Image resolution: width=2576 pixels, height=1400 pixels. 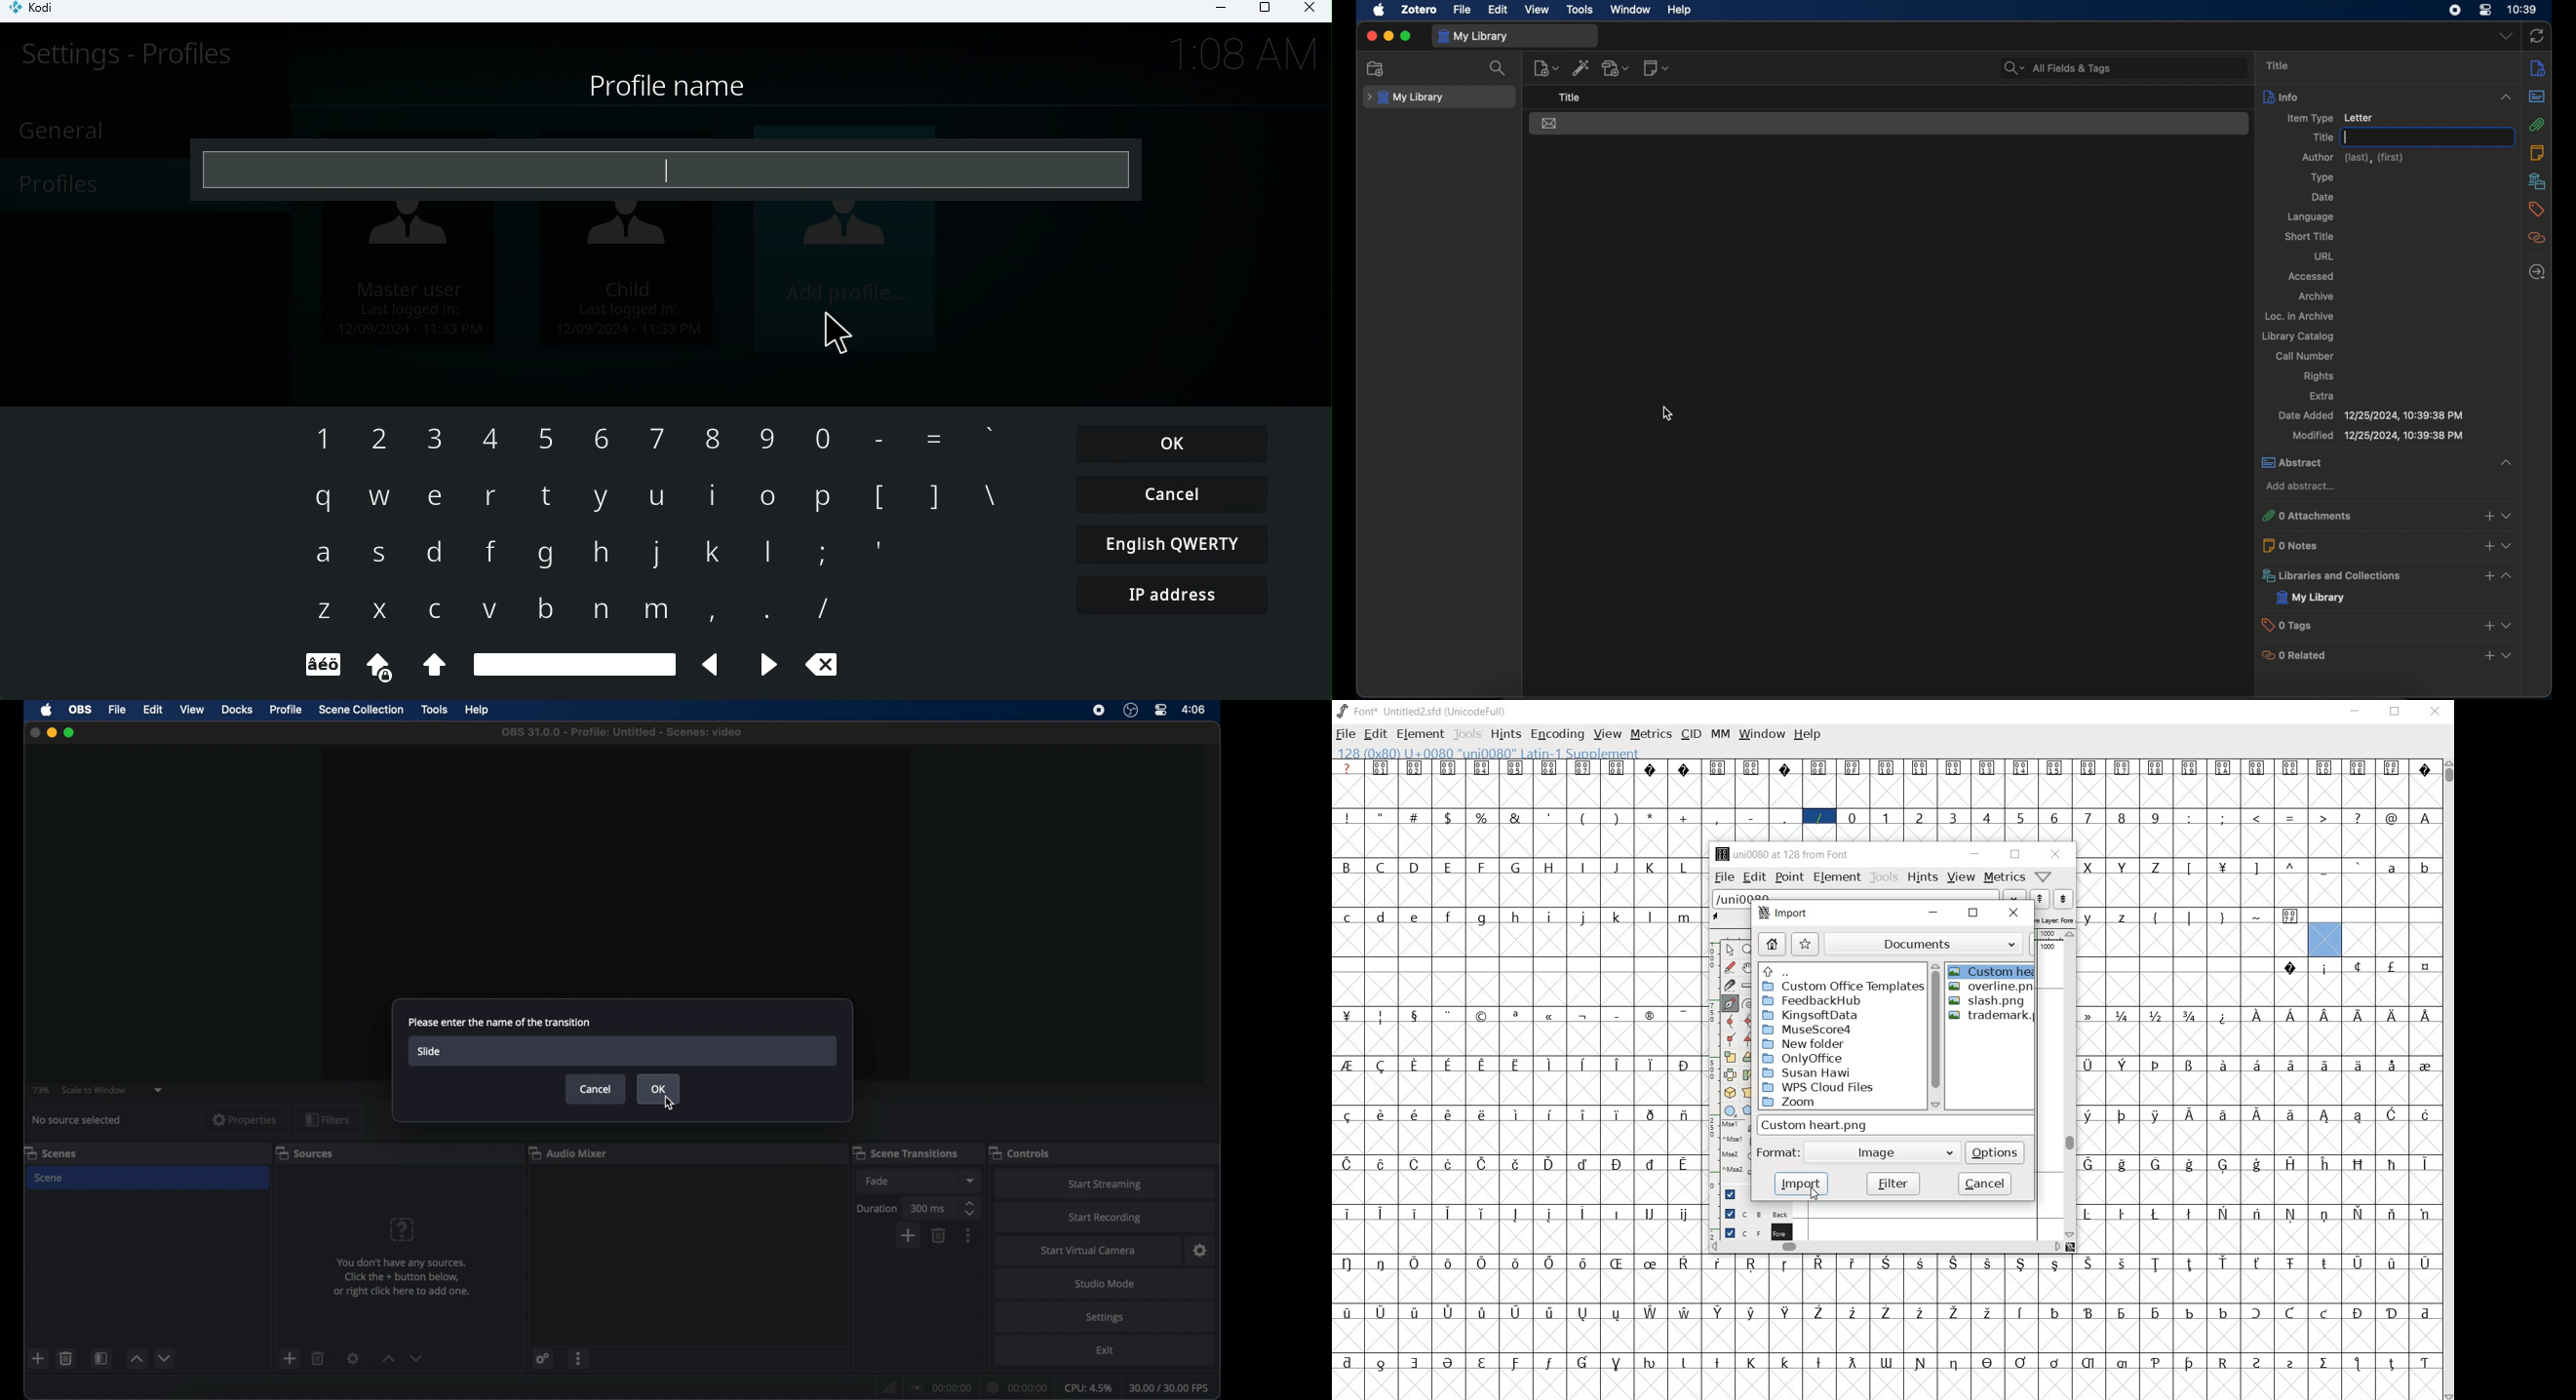 I want to click on glyph, so click(x=1482, y=1363).